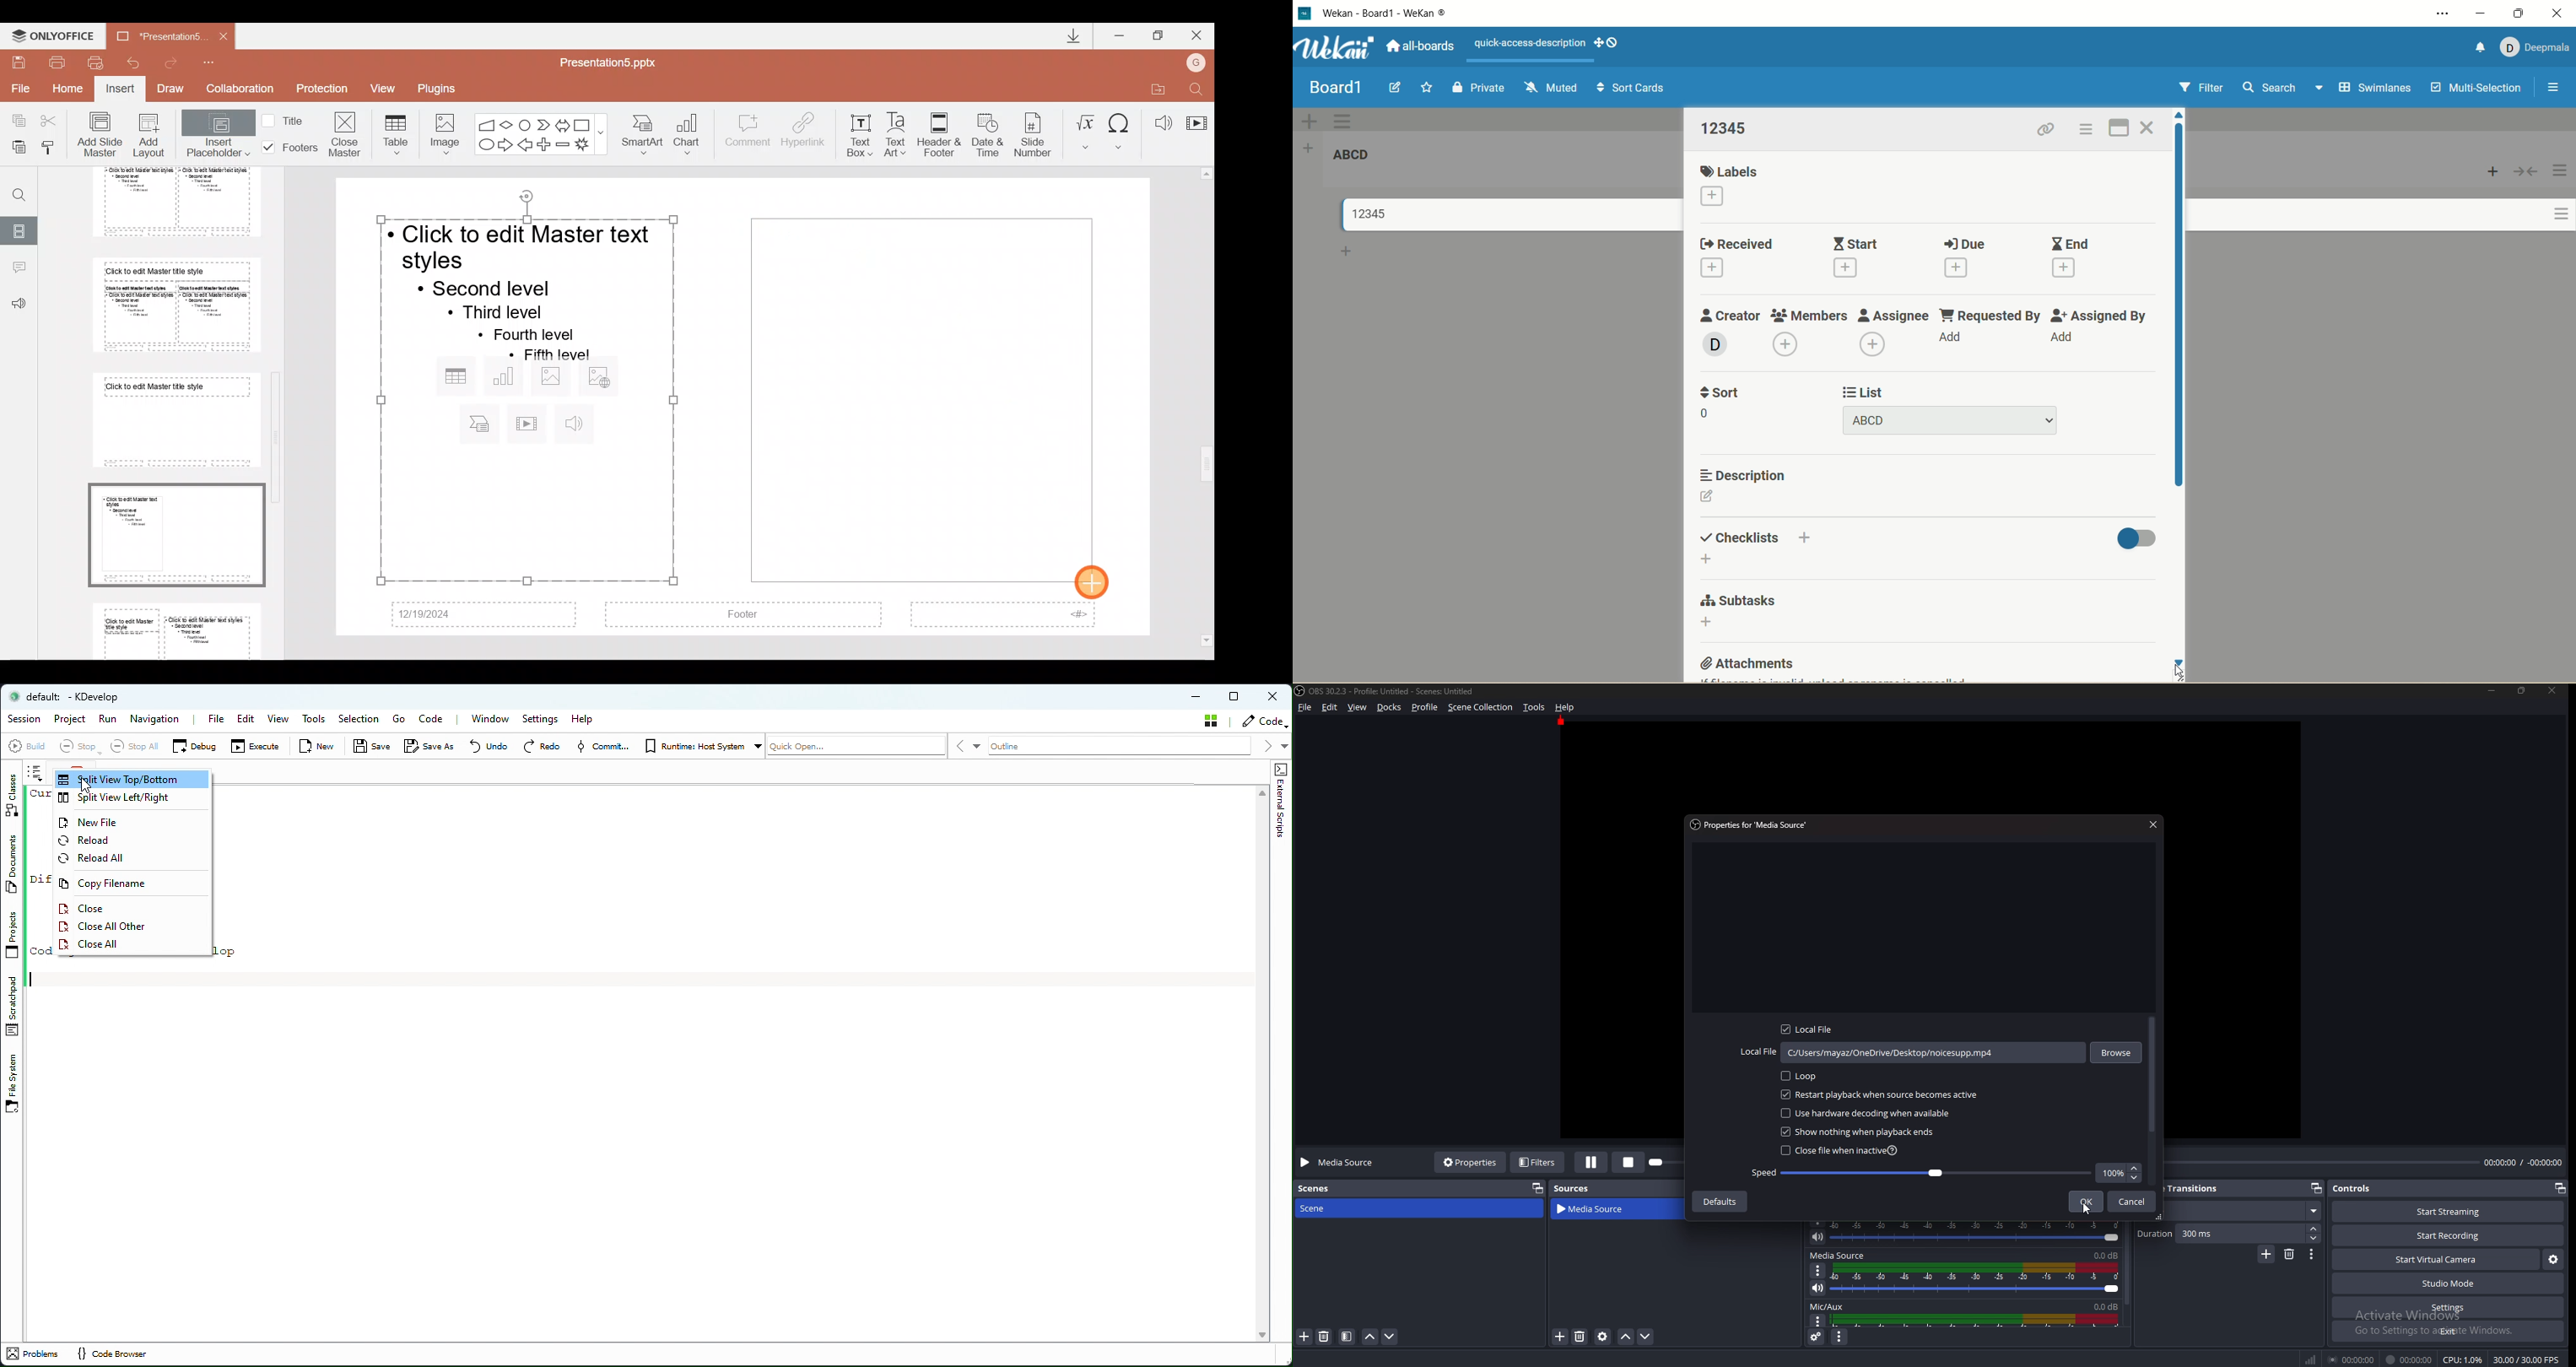  What do you see at coordinates (1424, 707) in the screenshot?
I see `Profile` at bounding box center [1424, 707].